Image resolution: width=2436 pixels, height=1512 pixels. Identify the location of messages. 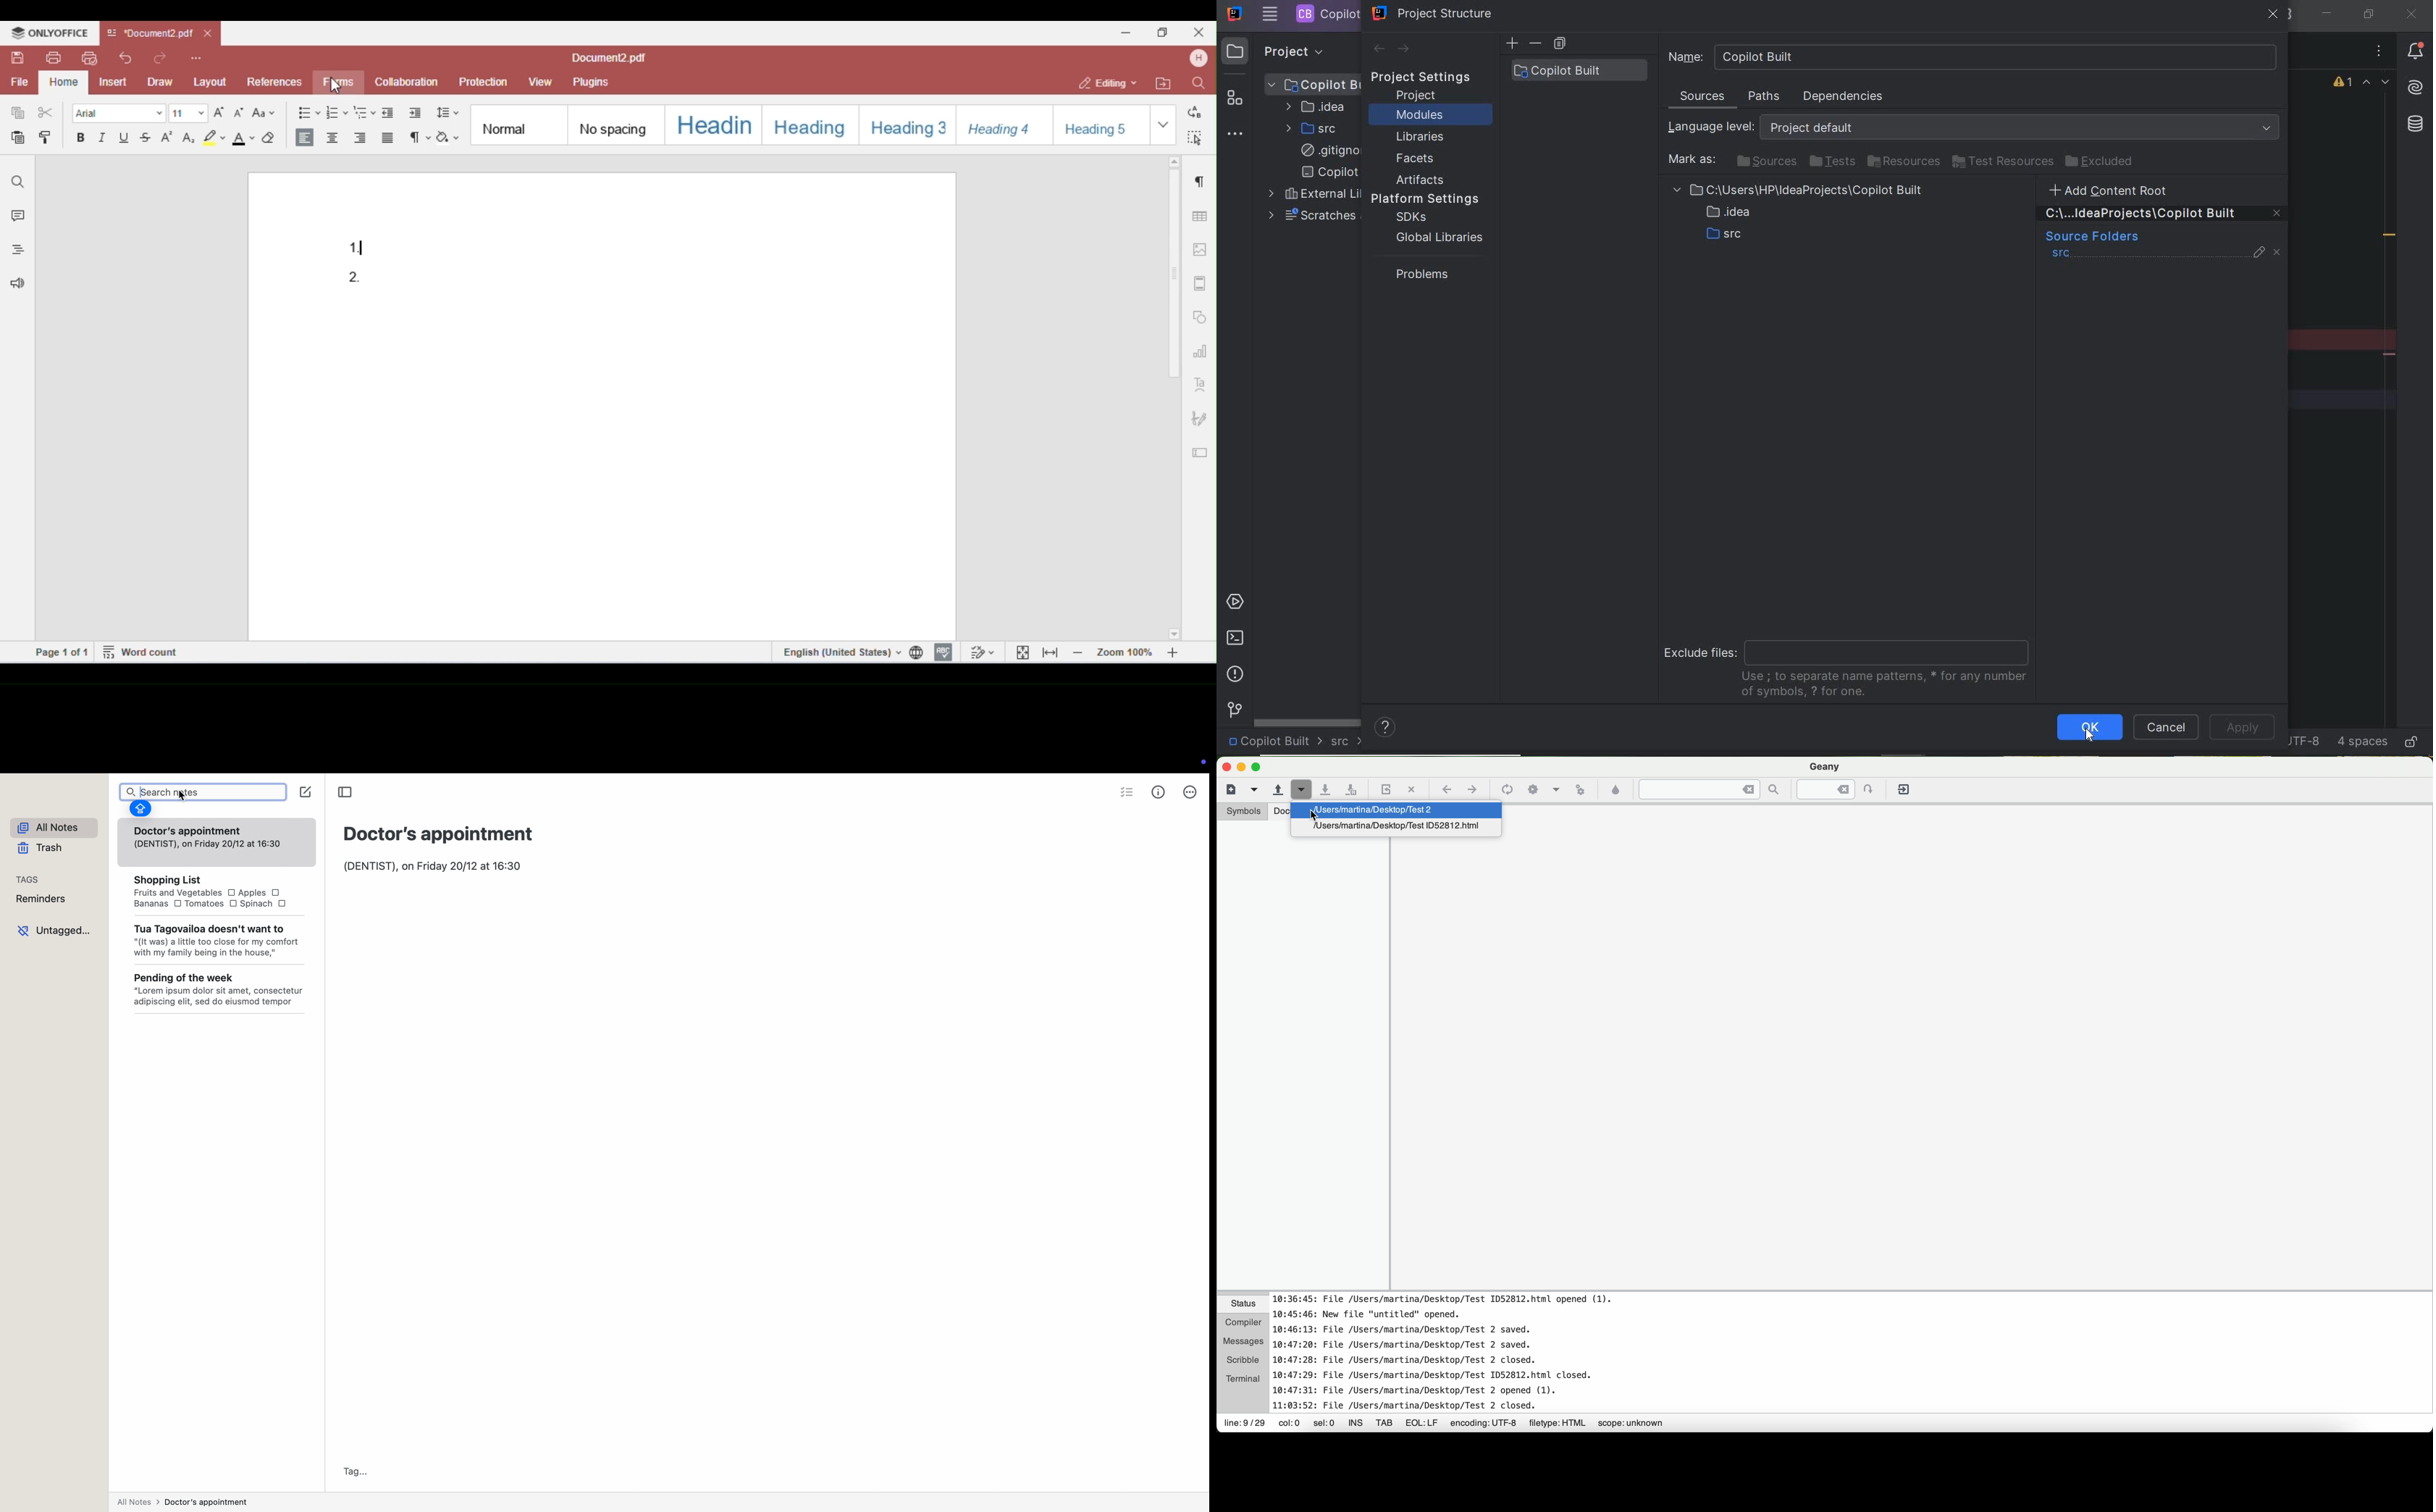
(1243, 1341).